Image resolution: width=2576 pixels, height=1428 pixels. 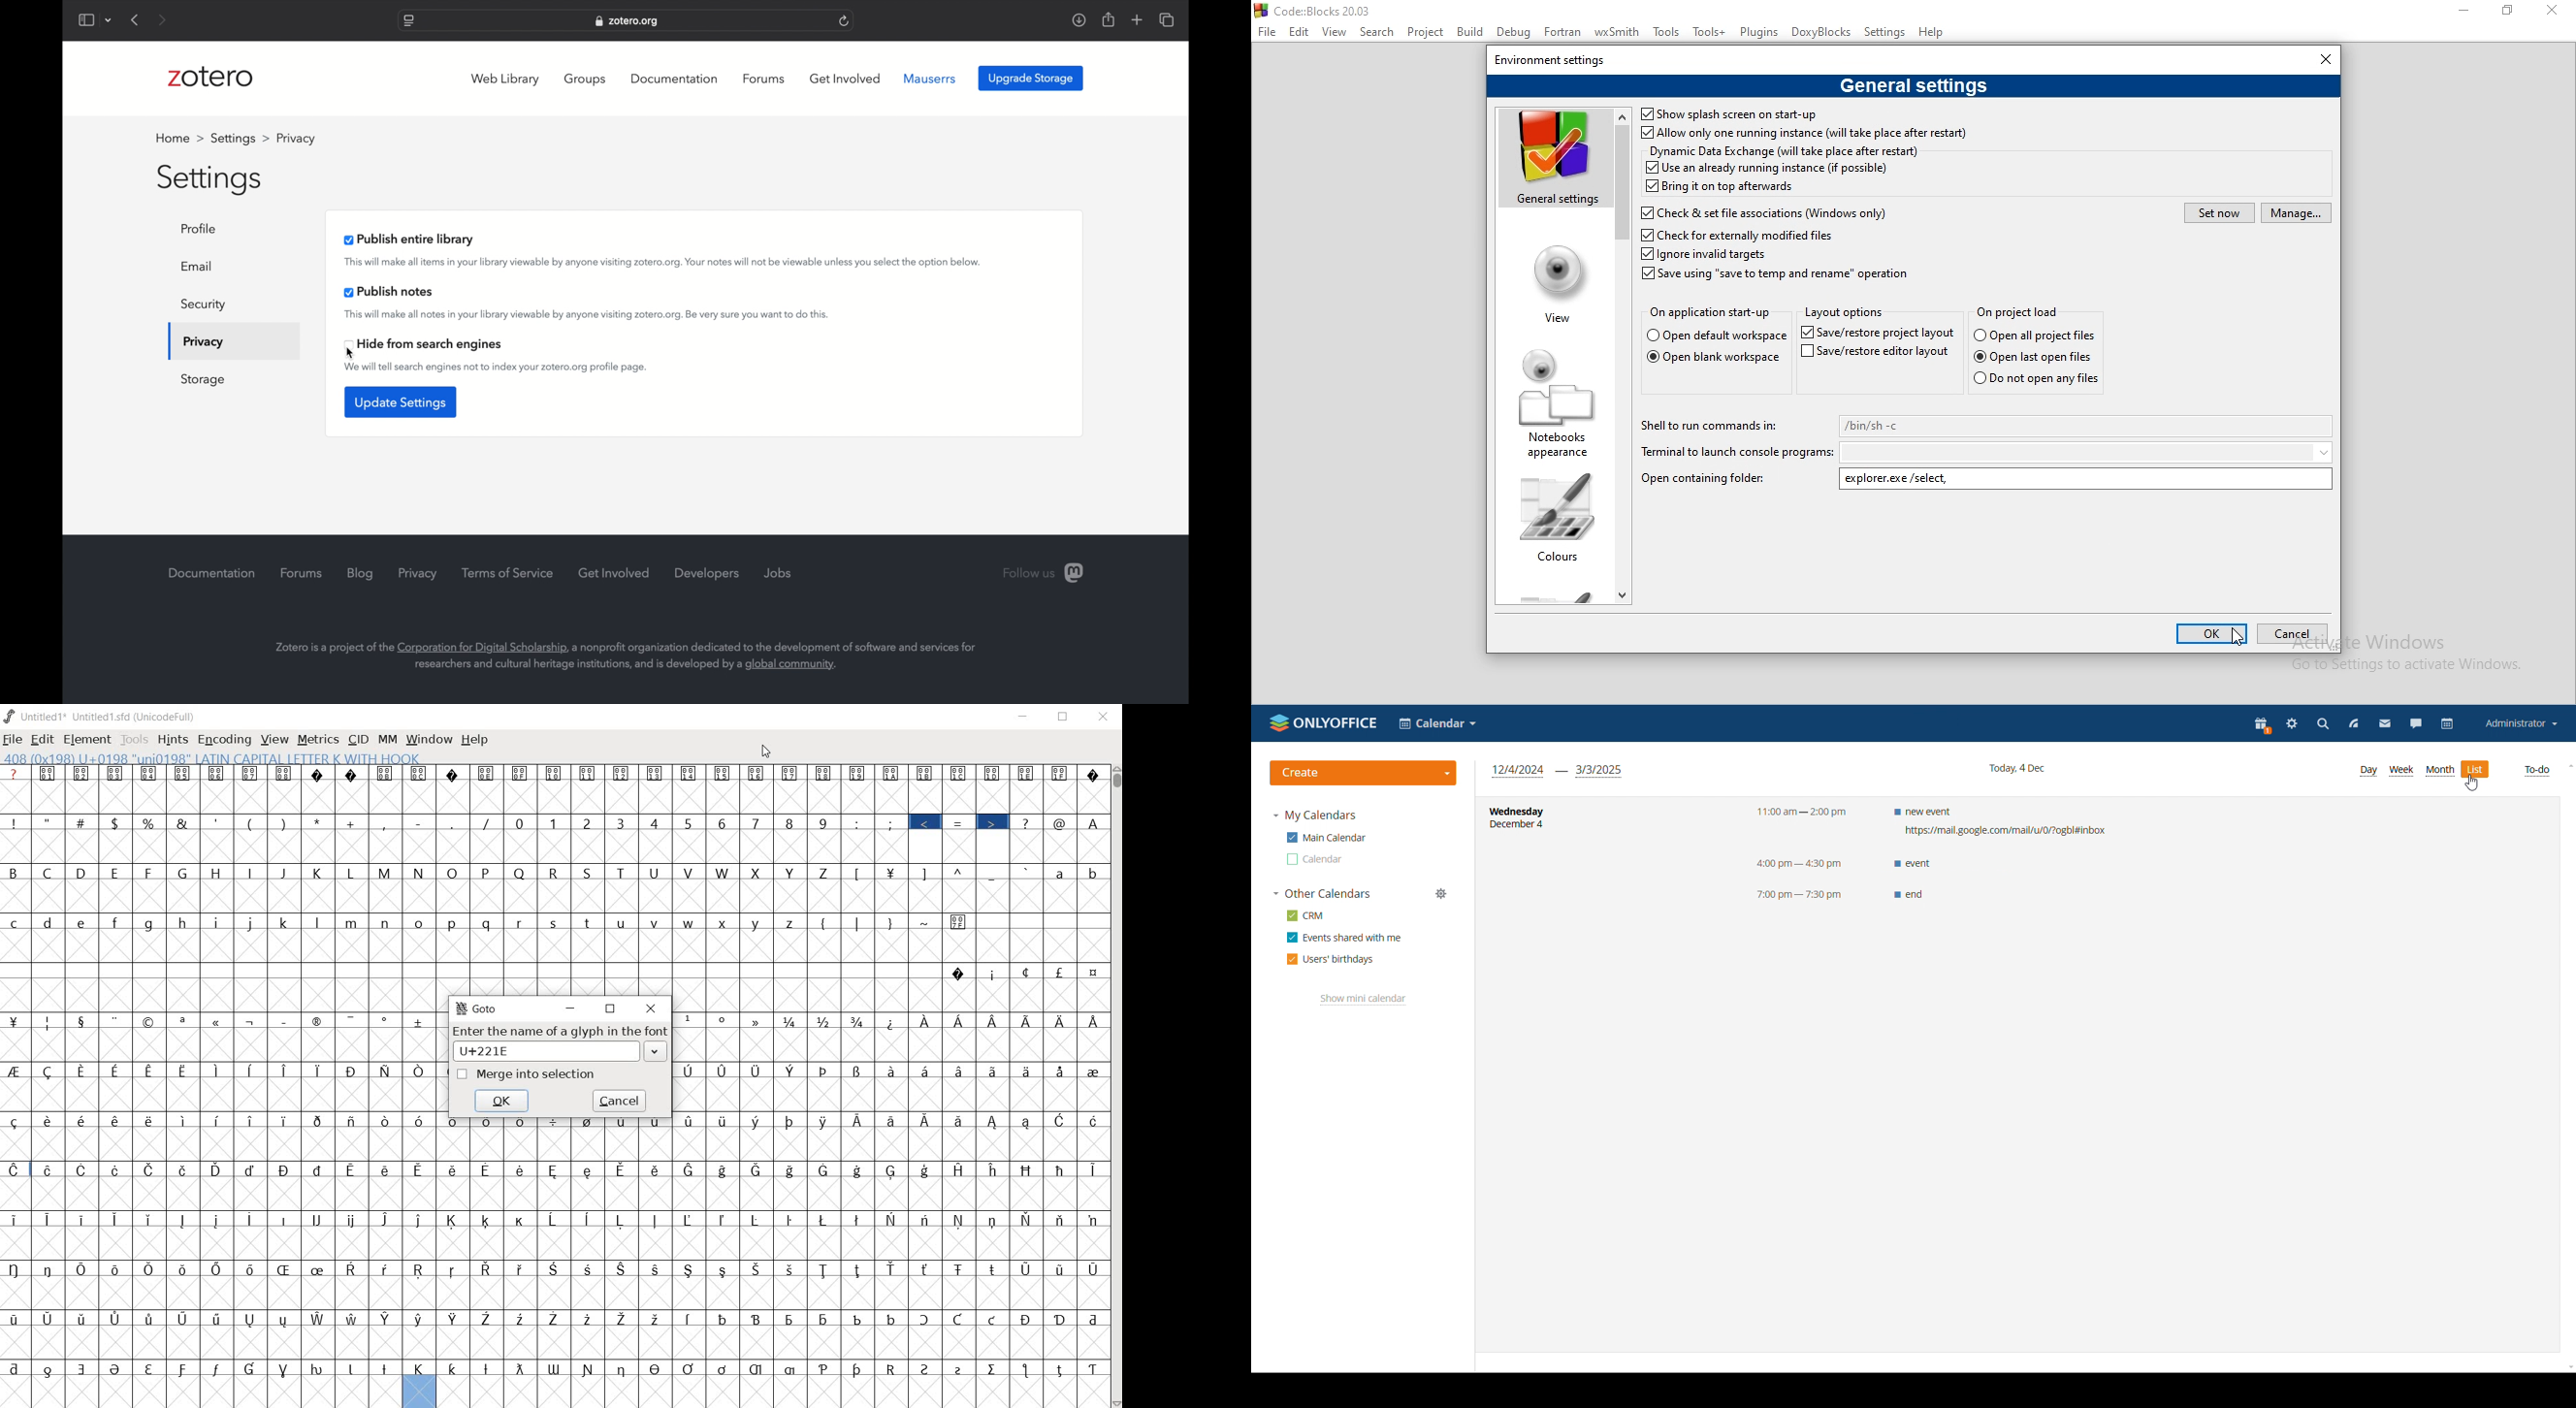 What do you see at coordinates (1105, 717) in the screenshot?
I see `close` at bounding box center [1105, 717].